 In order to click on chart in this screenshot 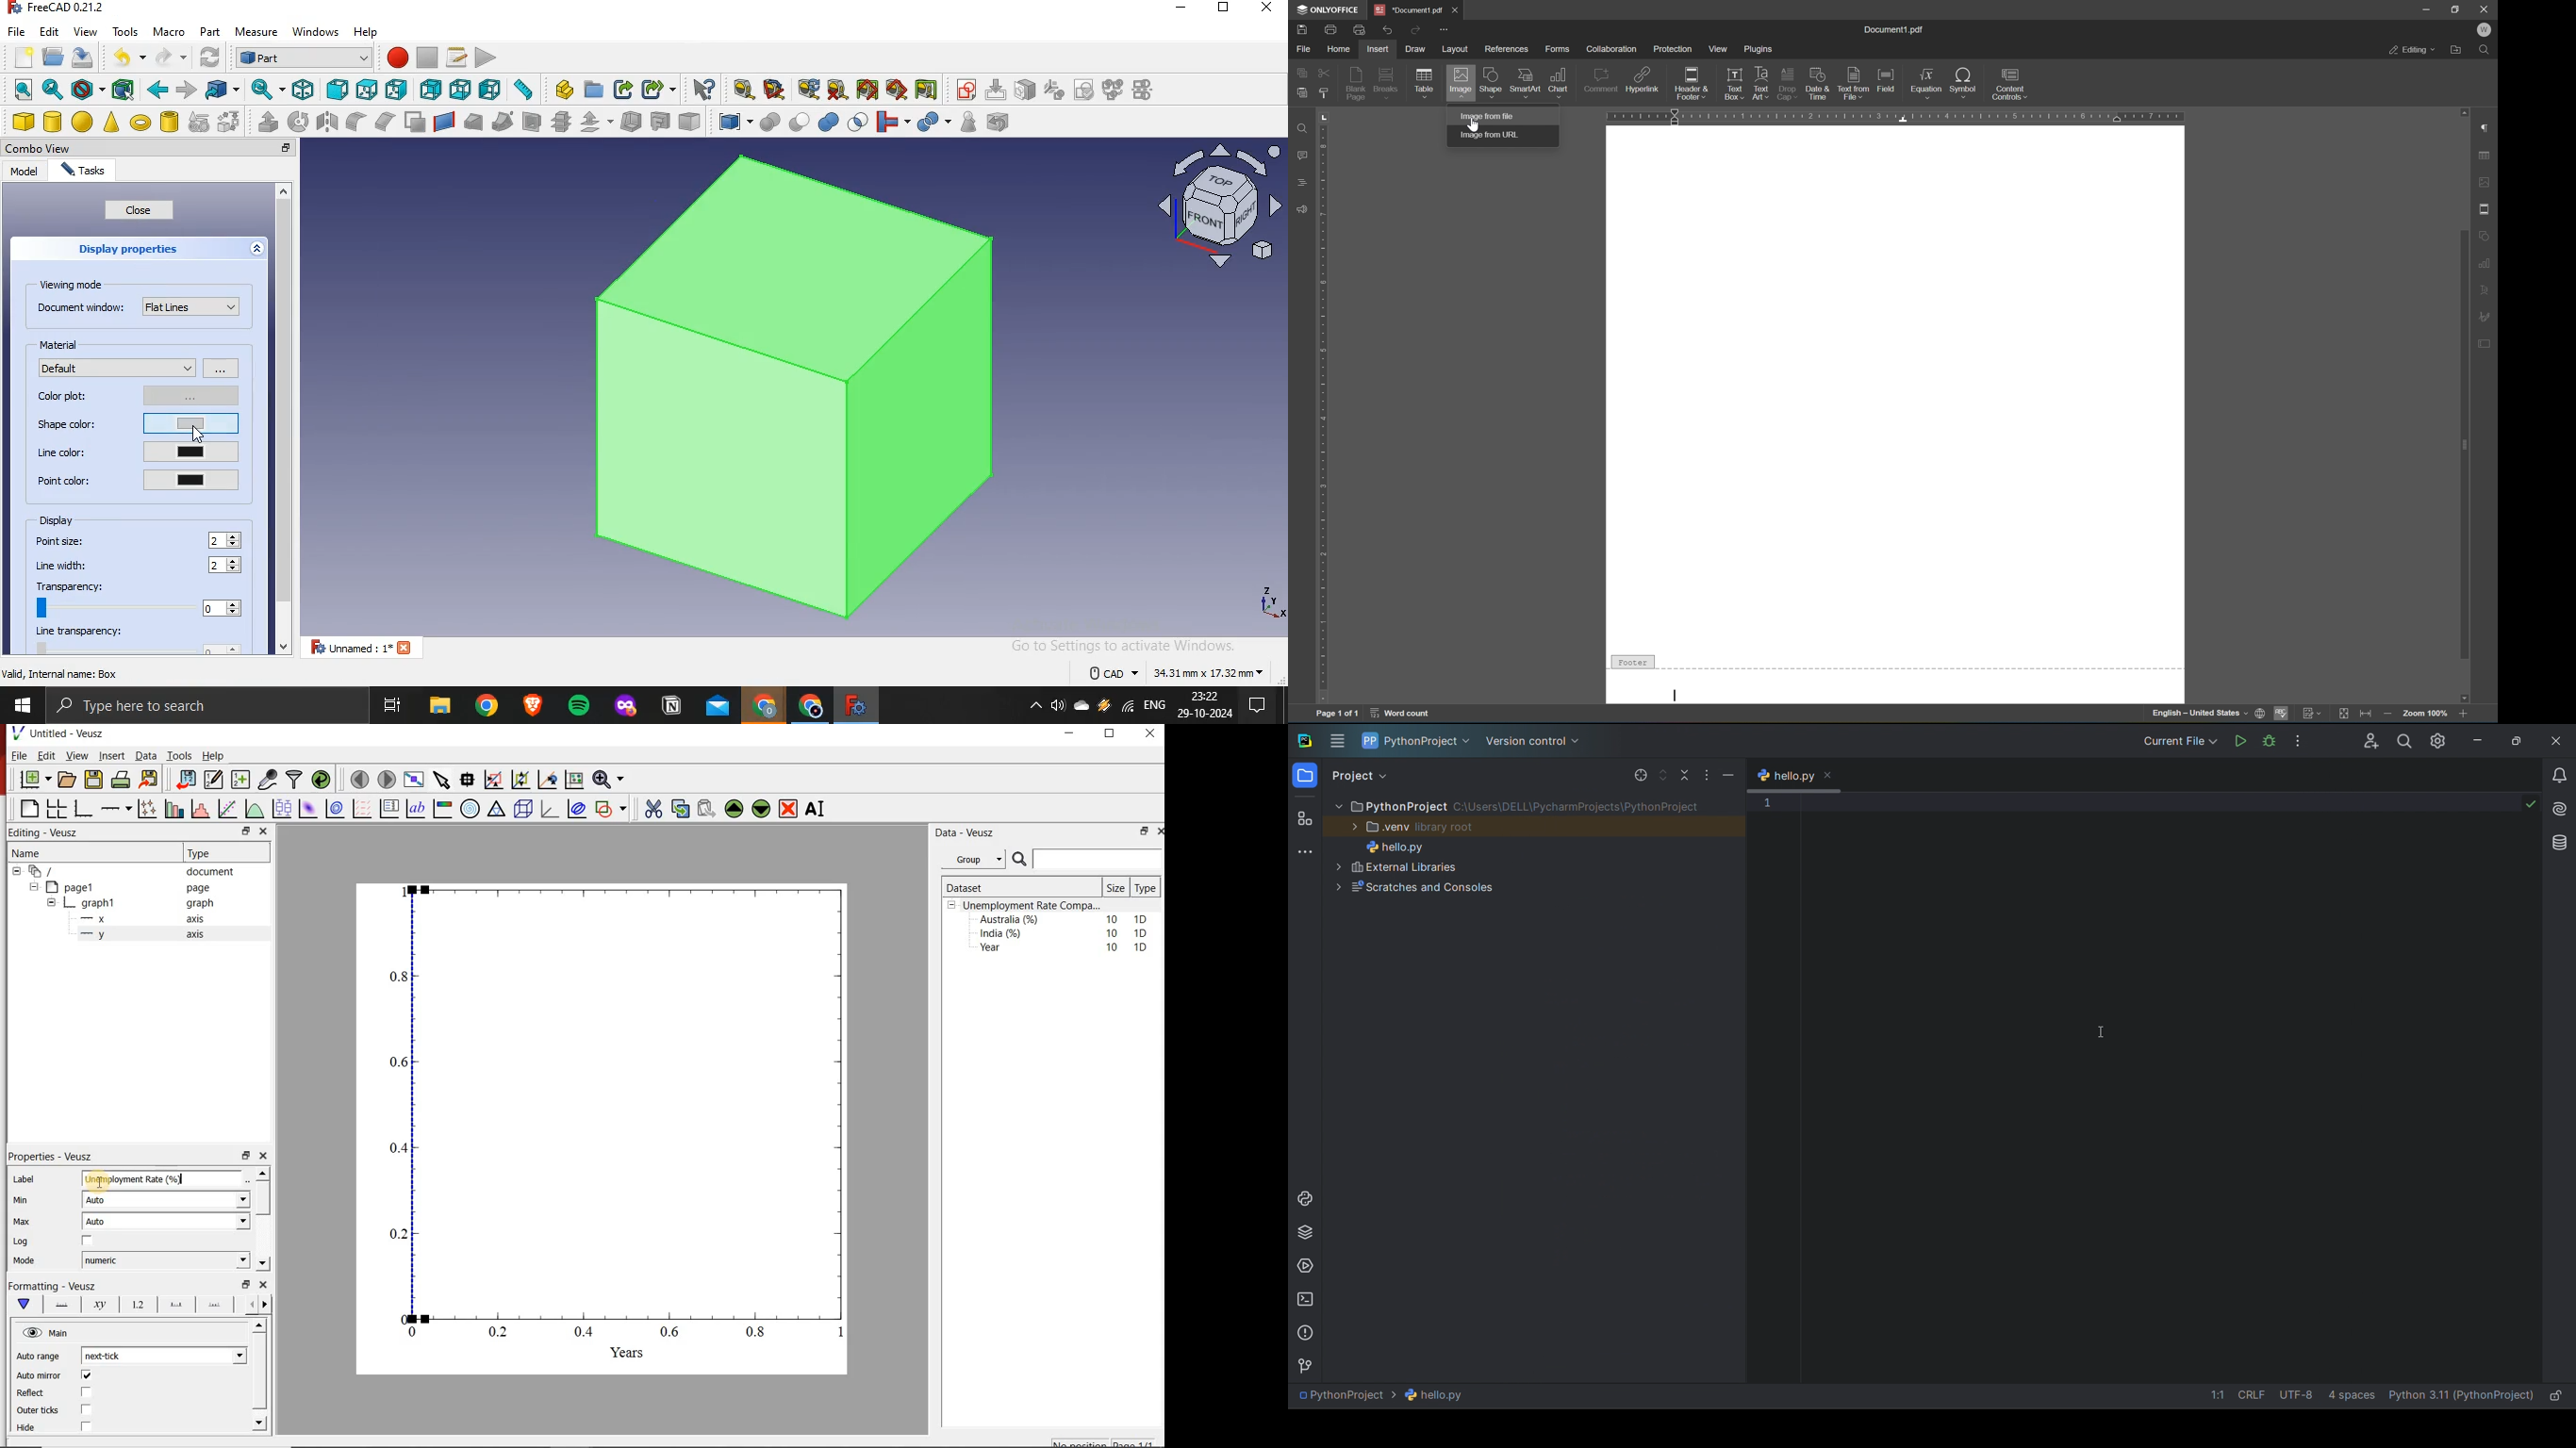, I will do `click(1560, 82)`.